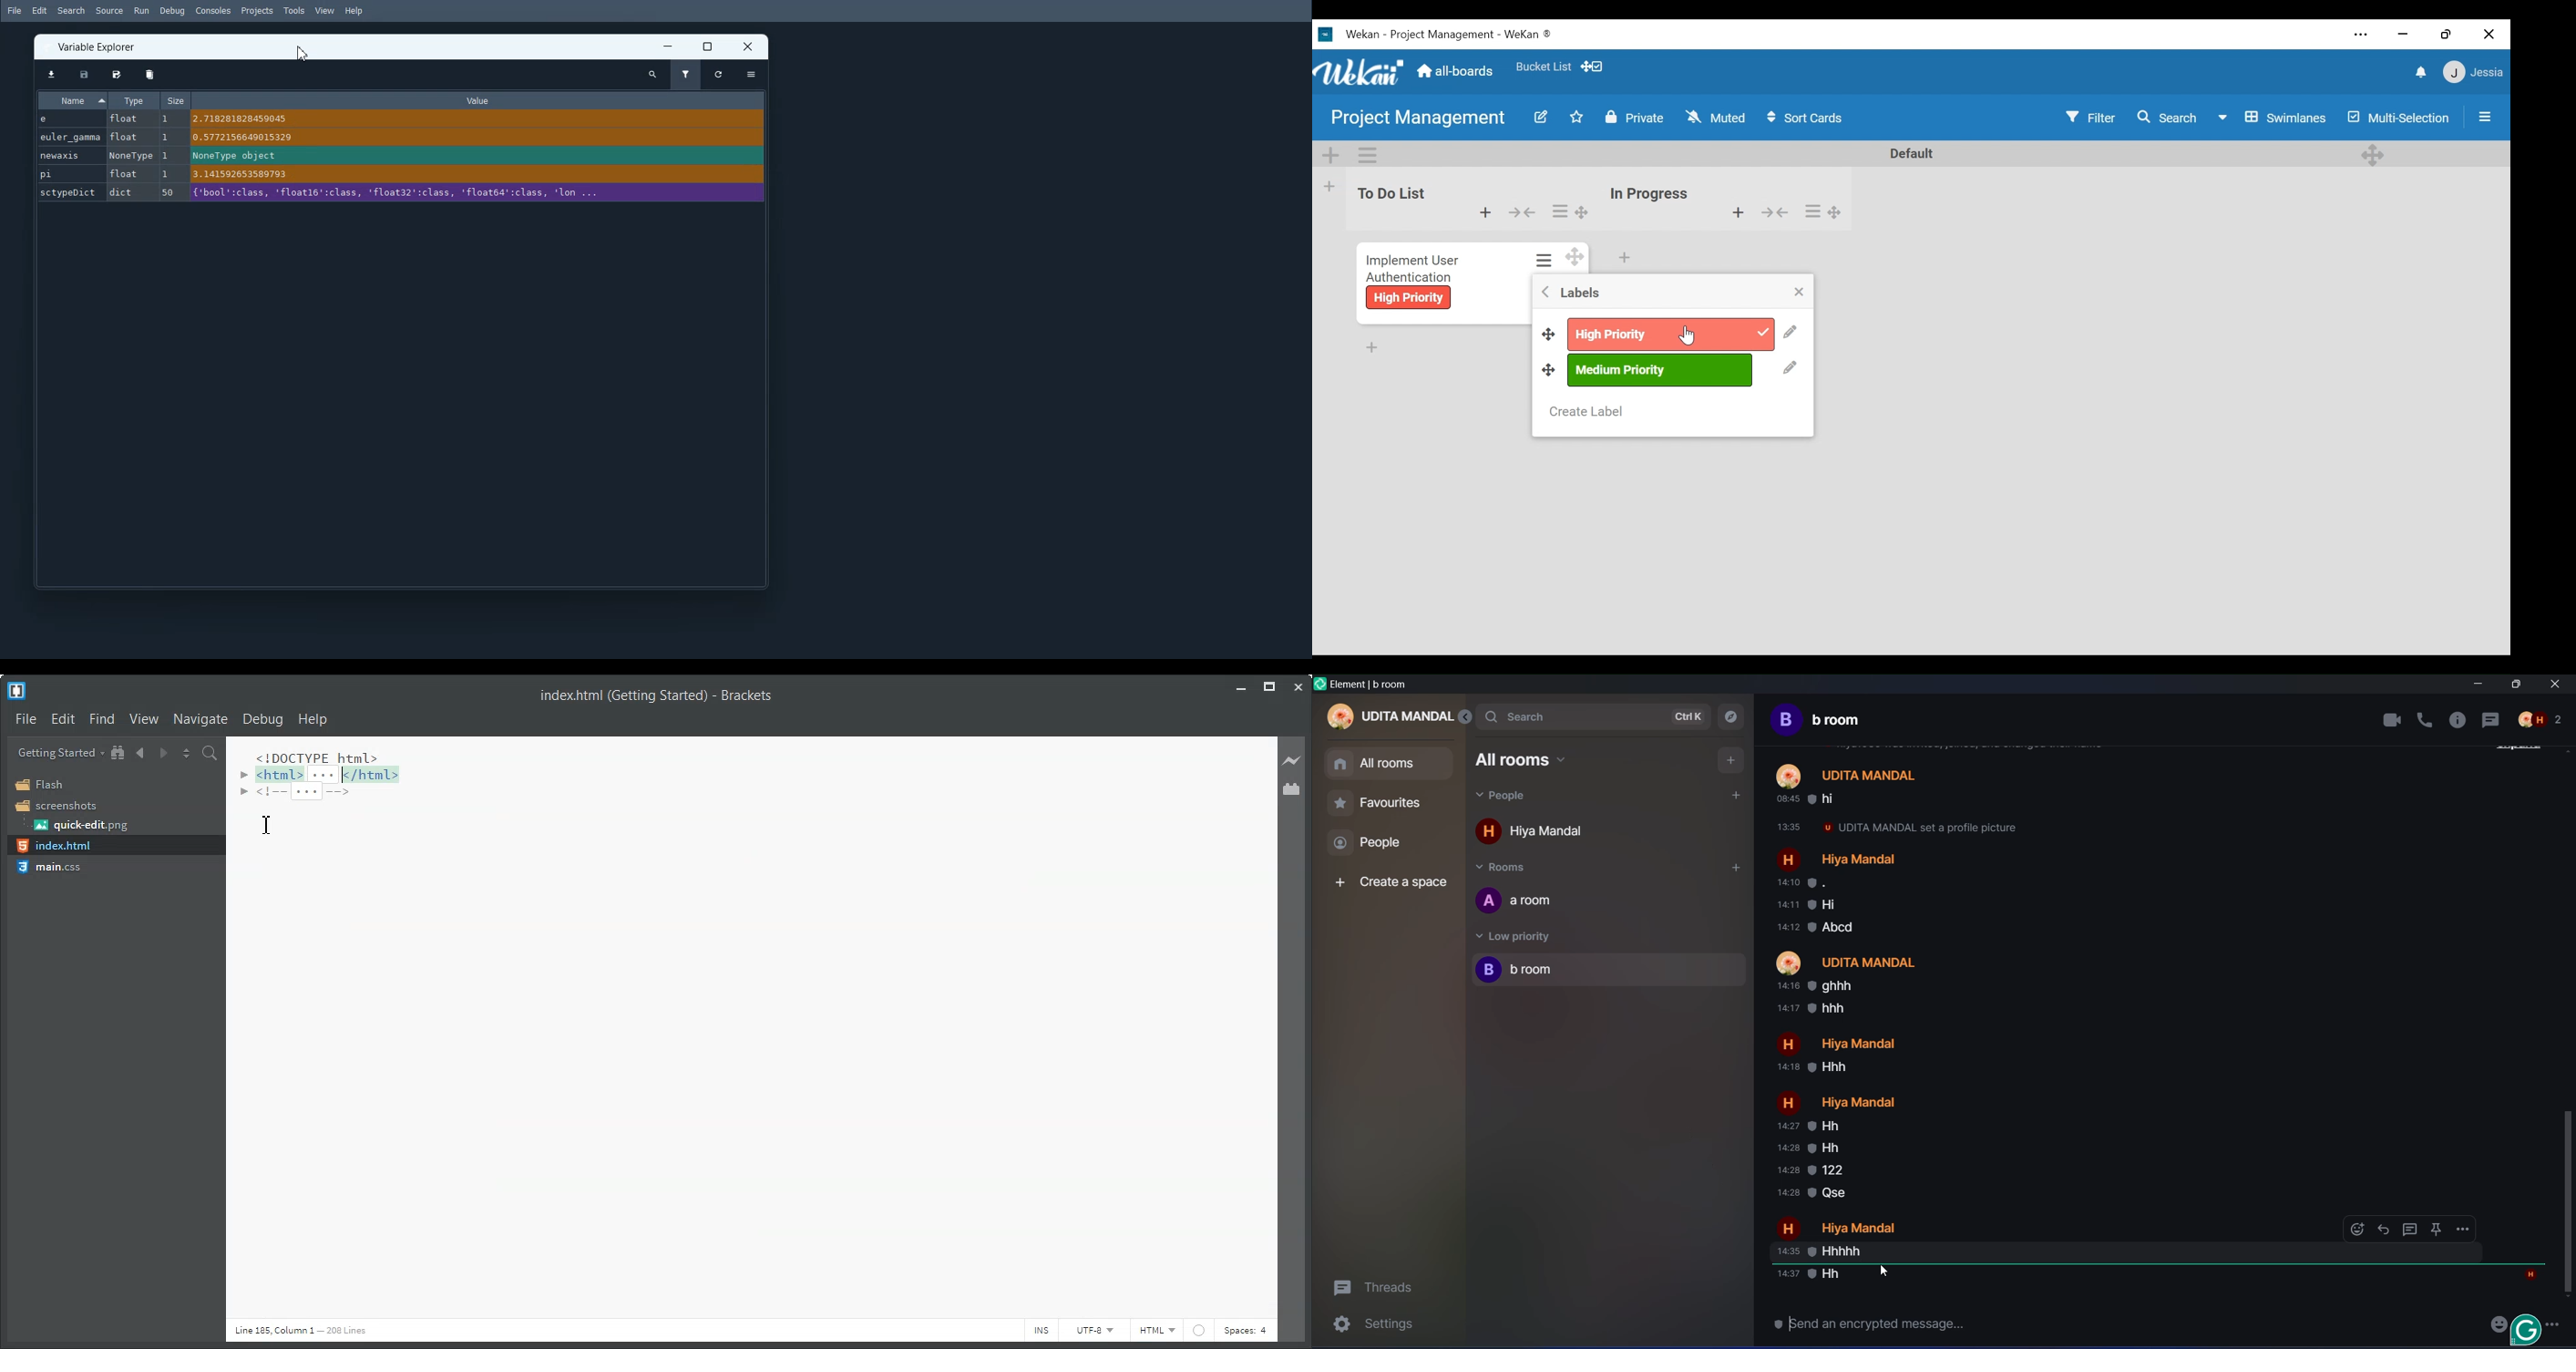 Image resolution: width=2576 pixels, height=1372 pixels. What do you see at coordinates (243, 118) in the screenshot?
I see `2.718281828459045` at bounding box center [243, 118].